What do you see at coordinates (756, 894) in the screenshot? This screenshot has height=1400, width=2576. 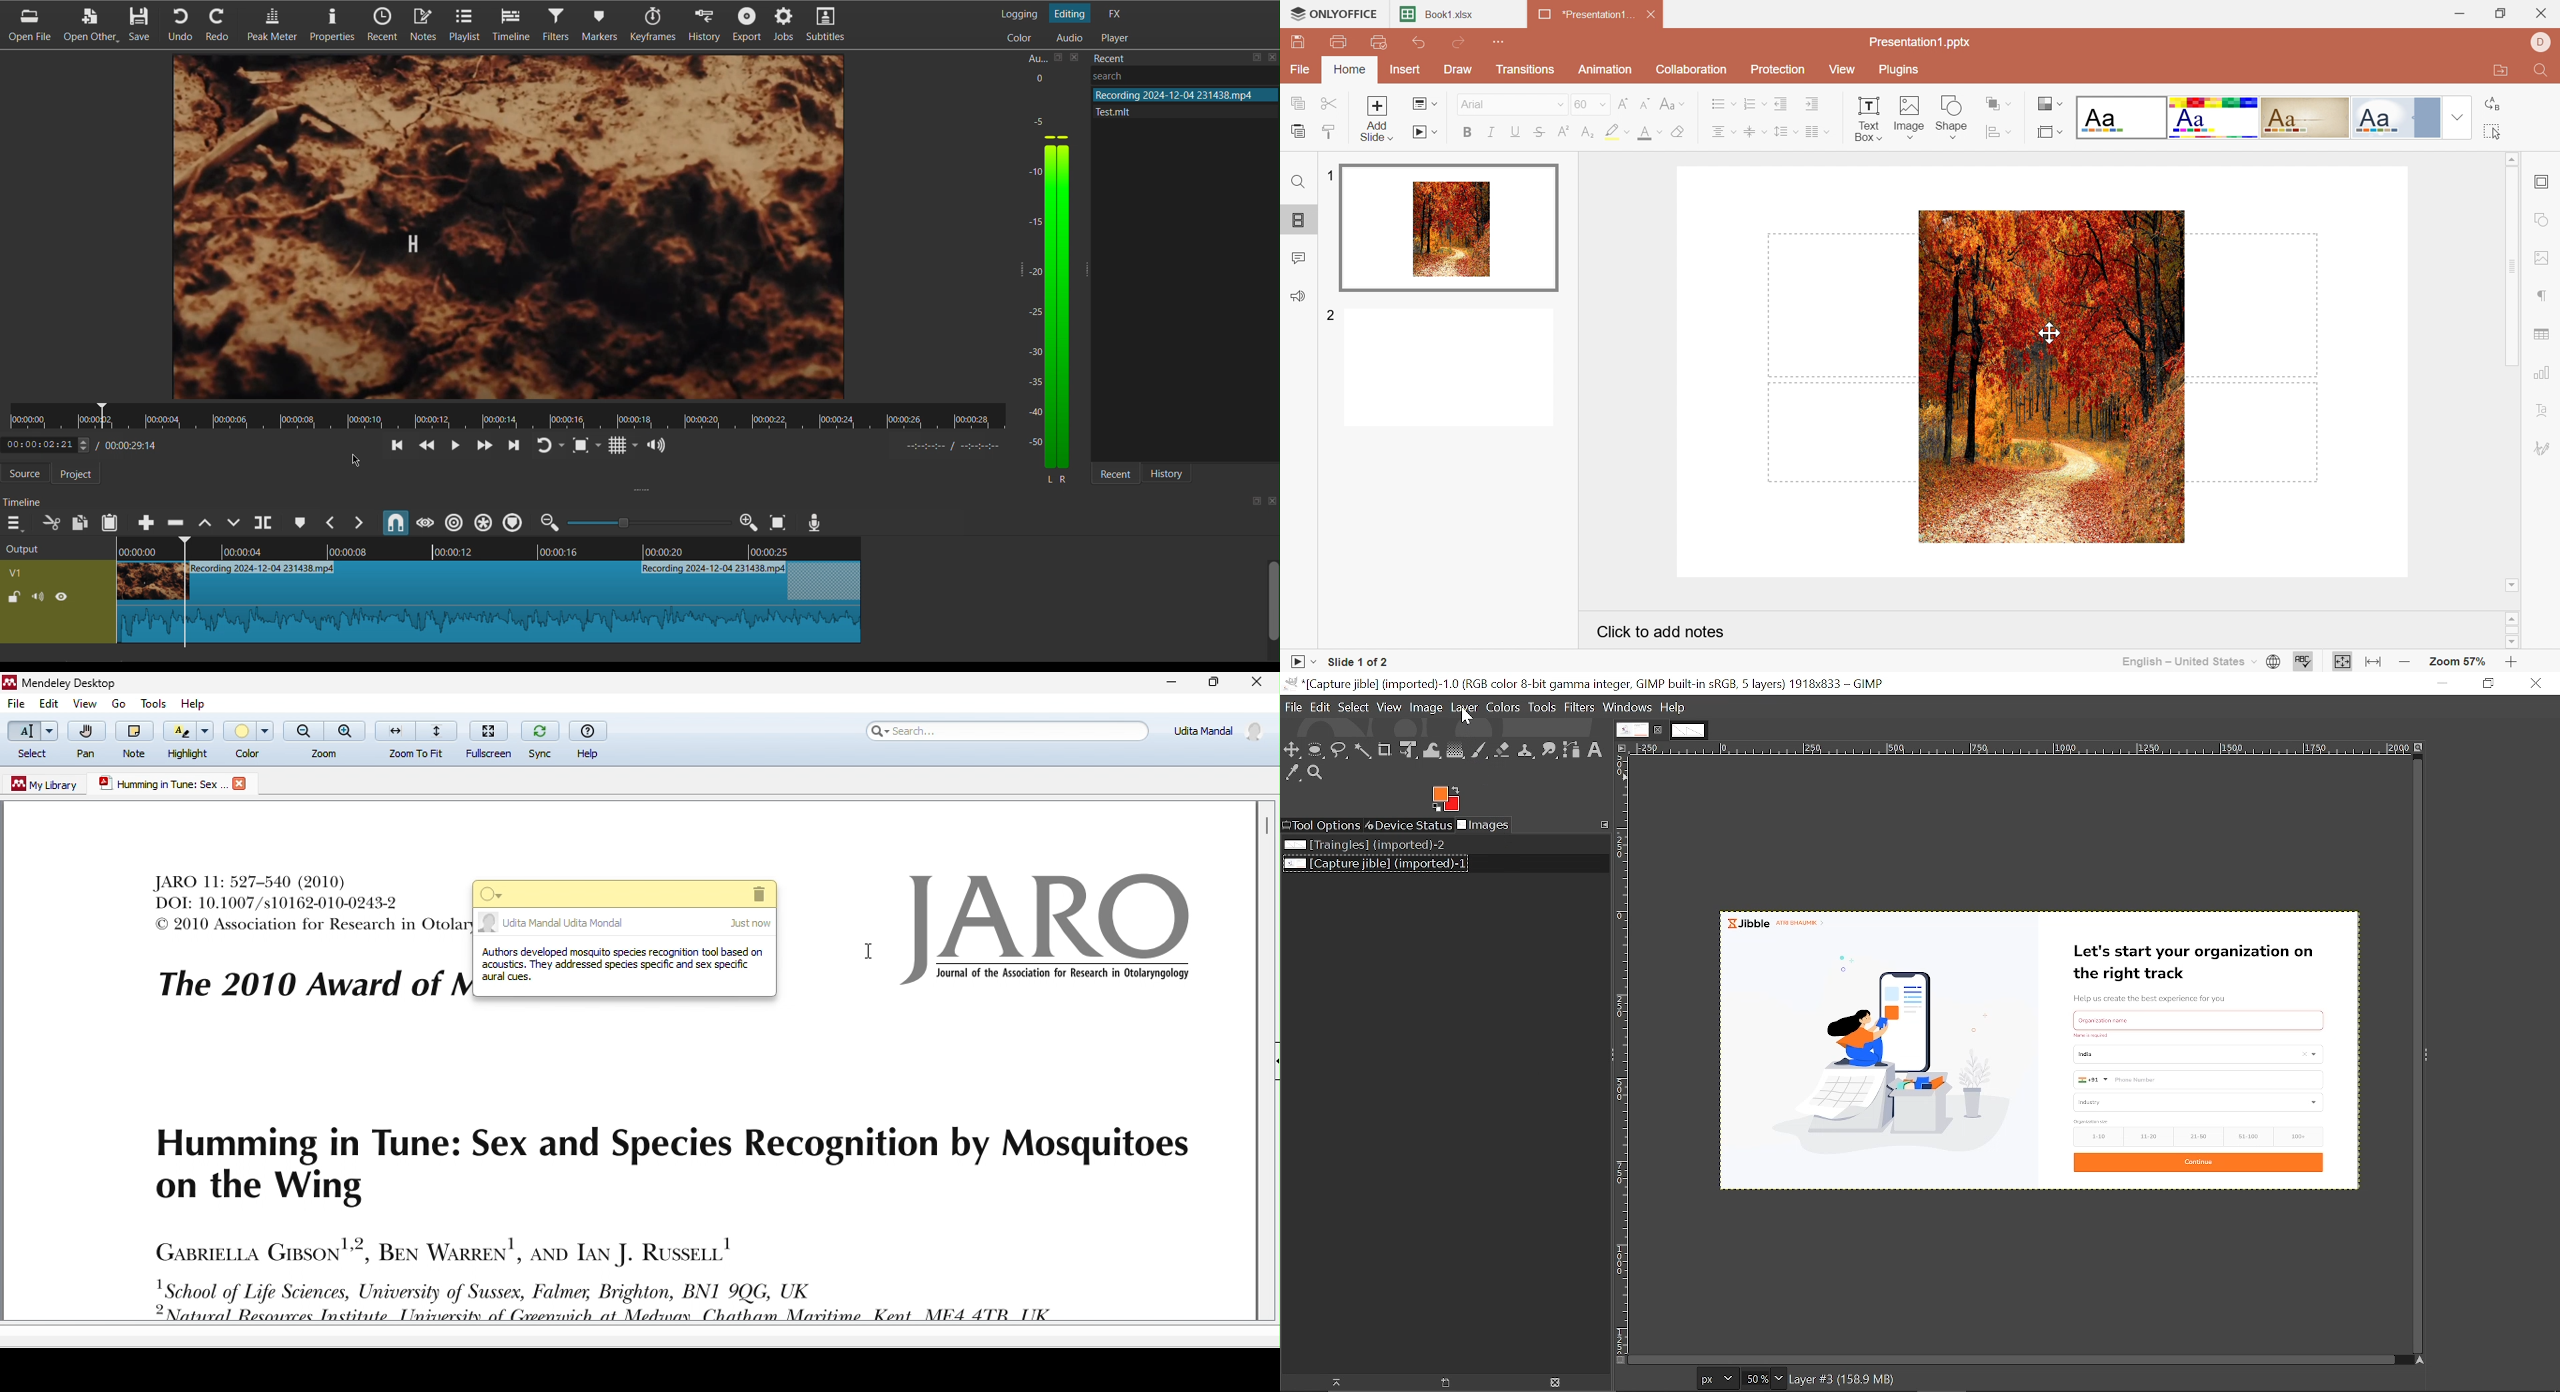 I see `delete` at bounding box center [756, 894].